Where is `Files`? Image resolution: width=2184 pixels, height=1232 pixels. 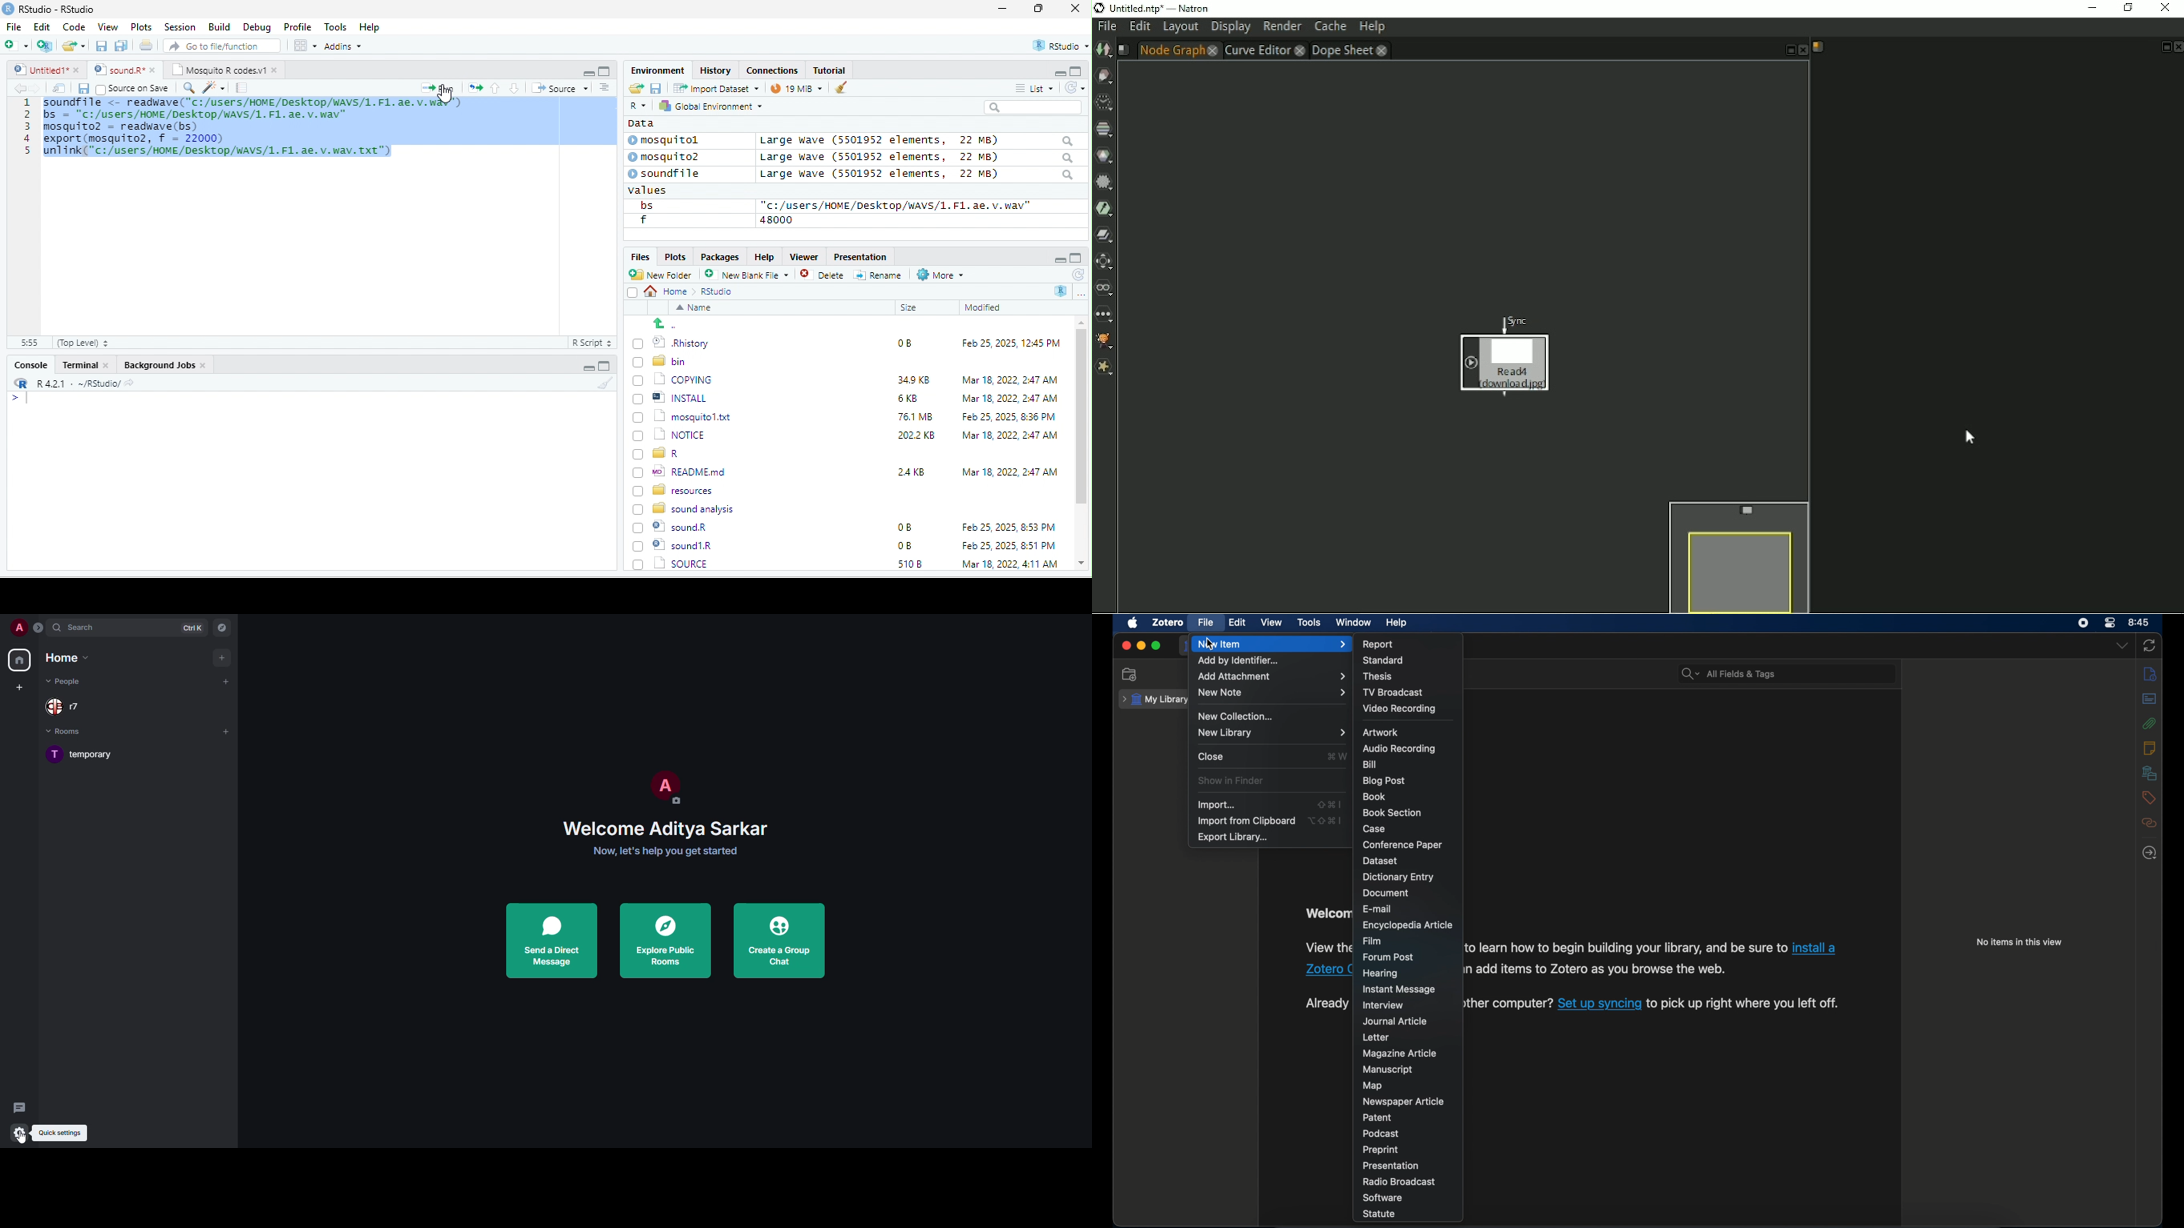
Files is located at coordinates (637, 257).